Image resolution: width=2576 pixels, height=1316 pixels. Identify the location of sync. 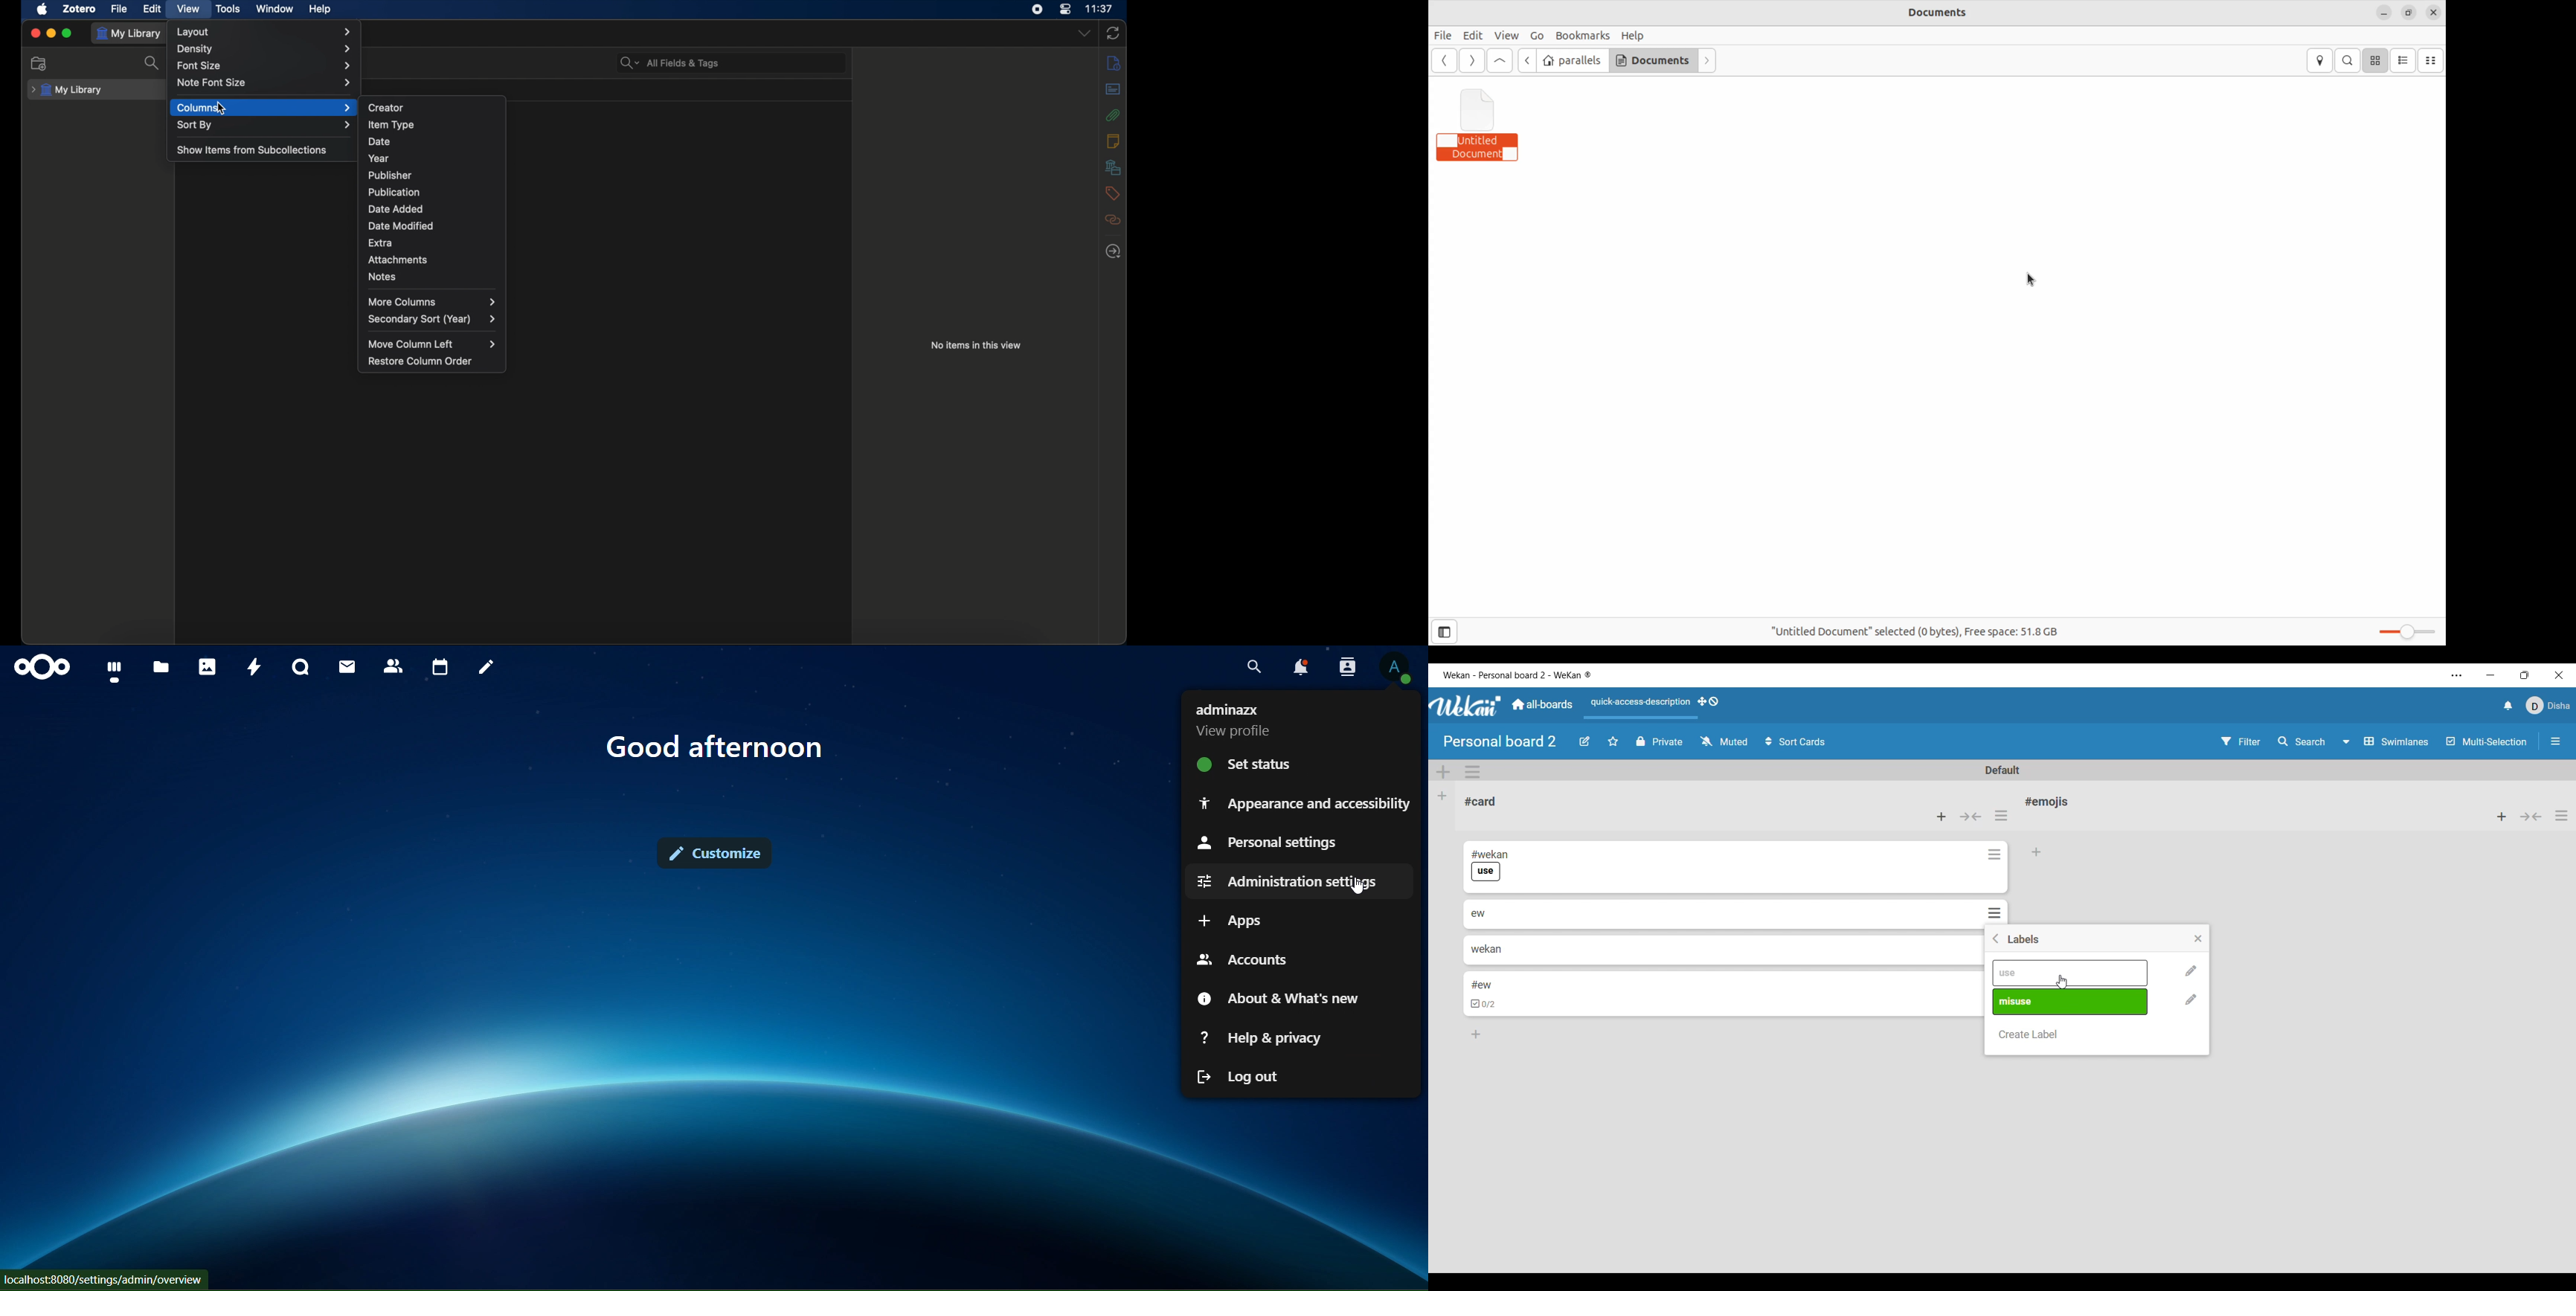
(1113, 33).